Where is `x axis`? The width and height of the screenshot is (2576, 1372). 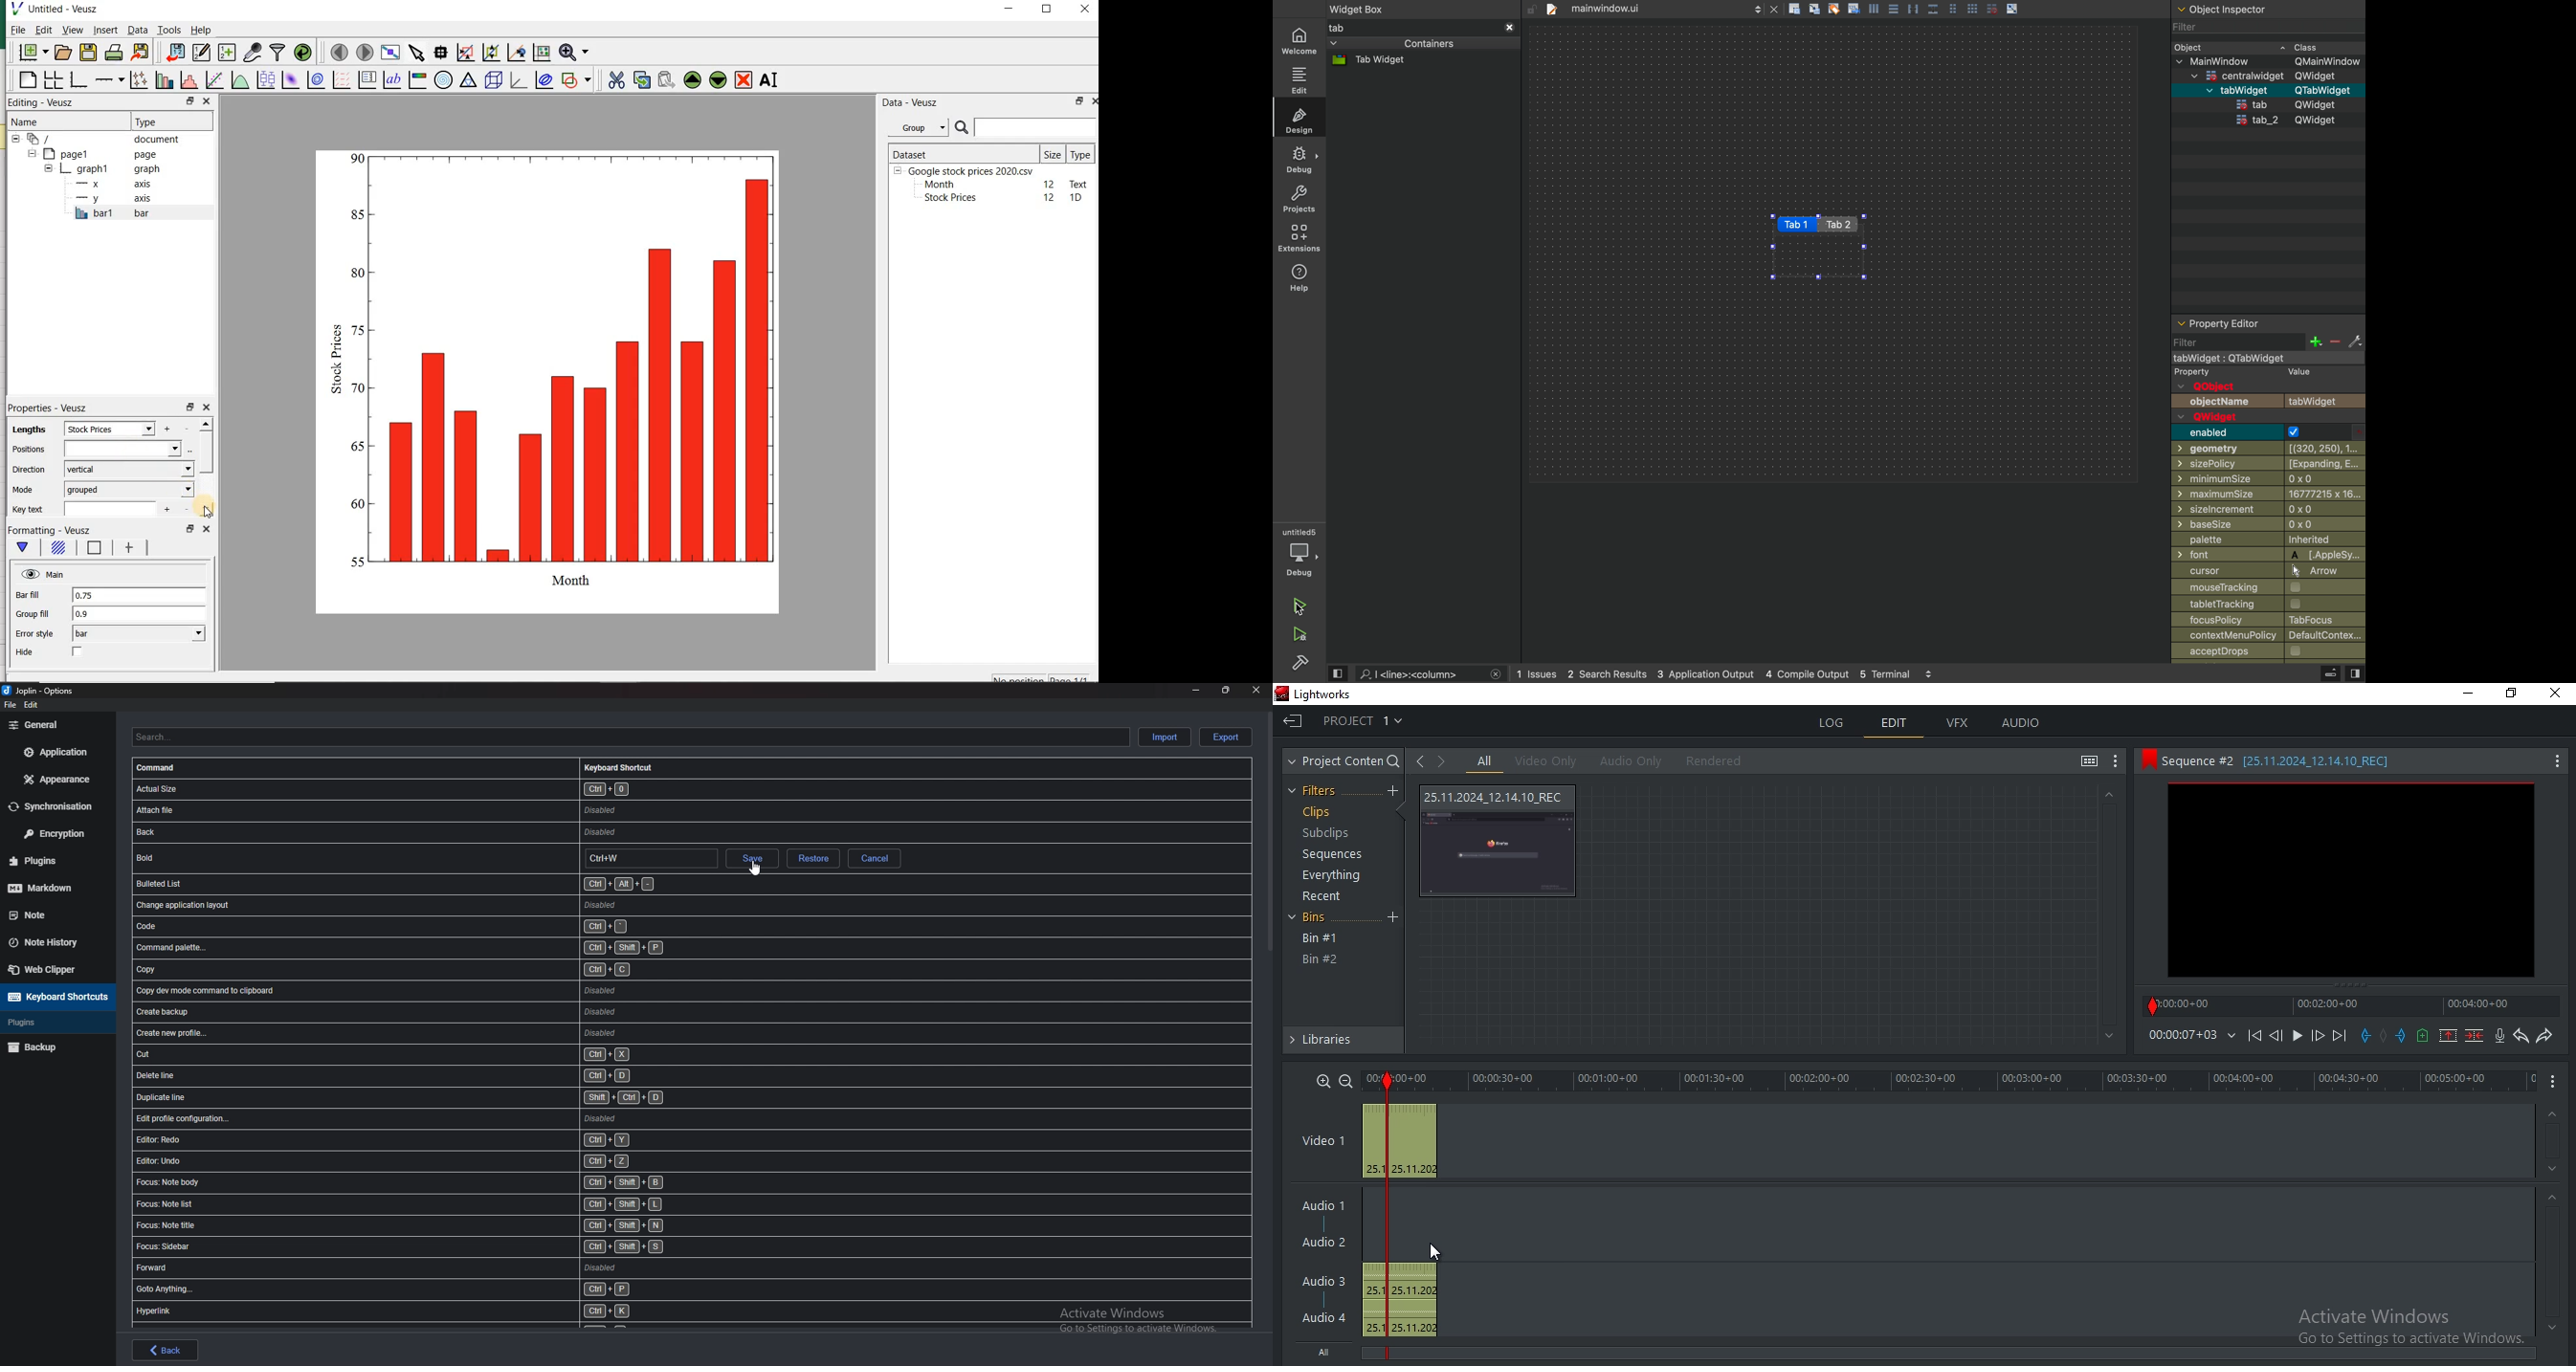 x axis is located at coordinates (108, 184).